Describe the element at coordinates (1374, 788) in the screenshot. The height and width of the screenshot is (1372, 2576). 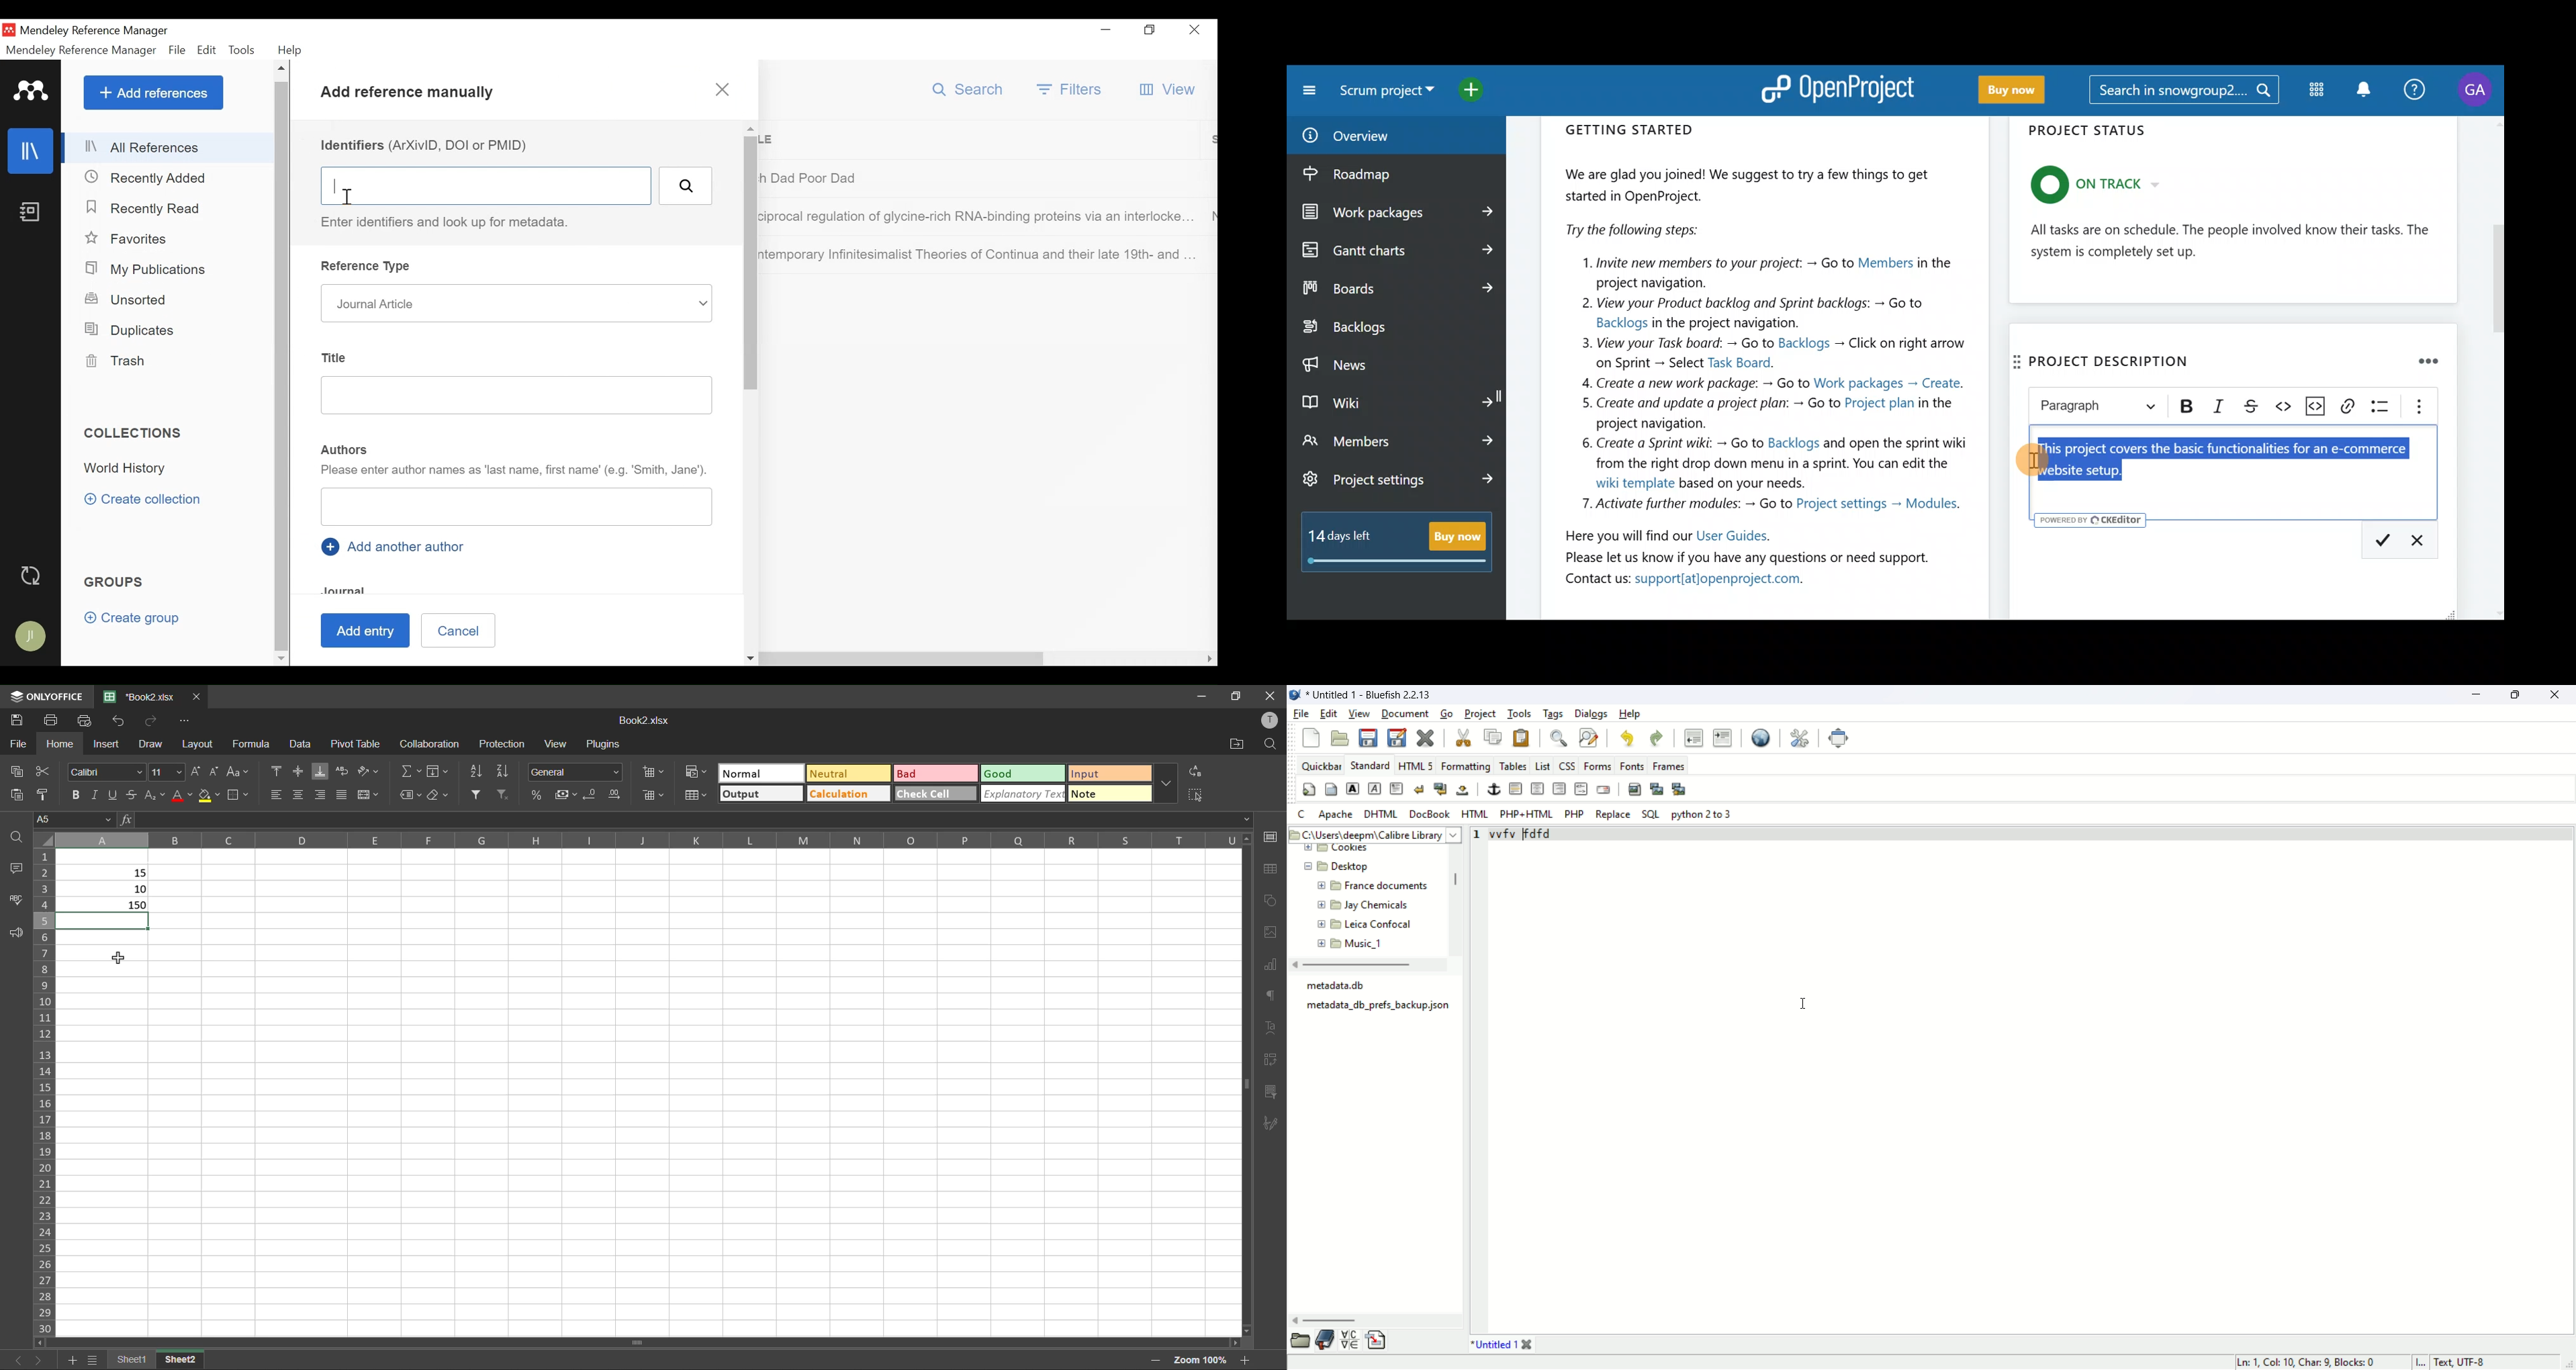
I see `emphasis` at that location.